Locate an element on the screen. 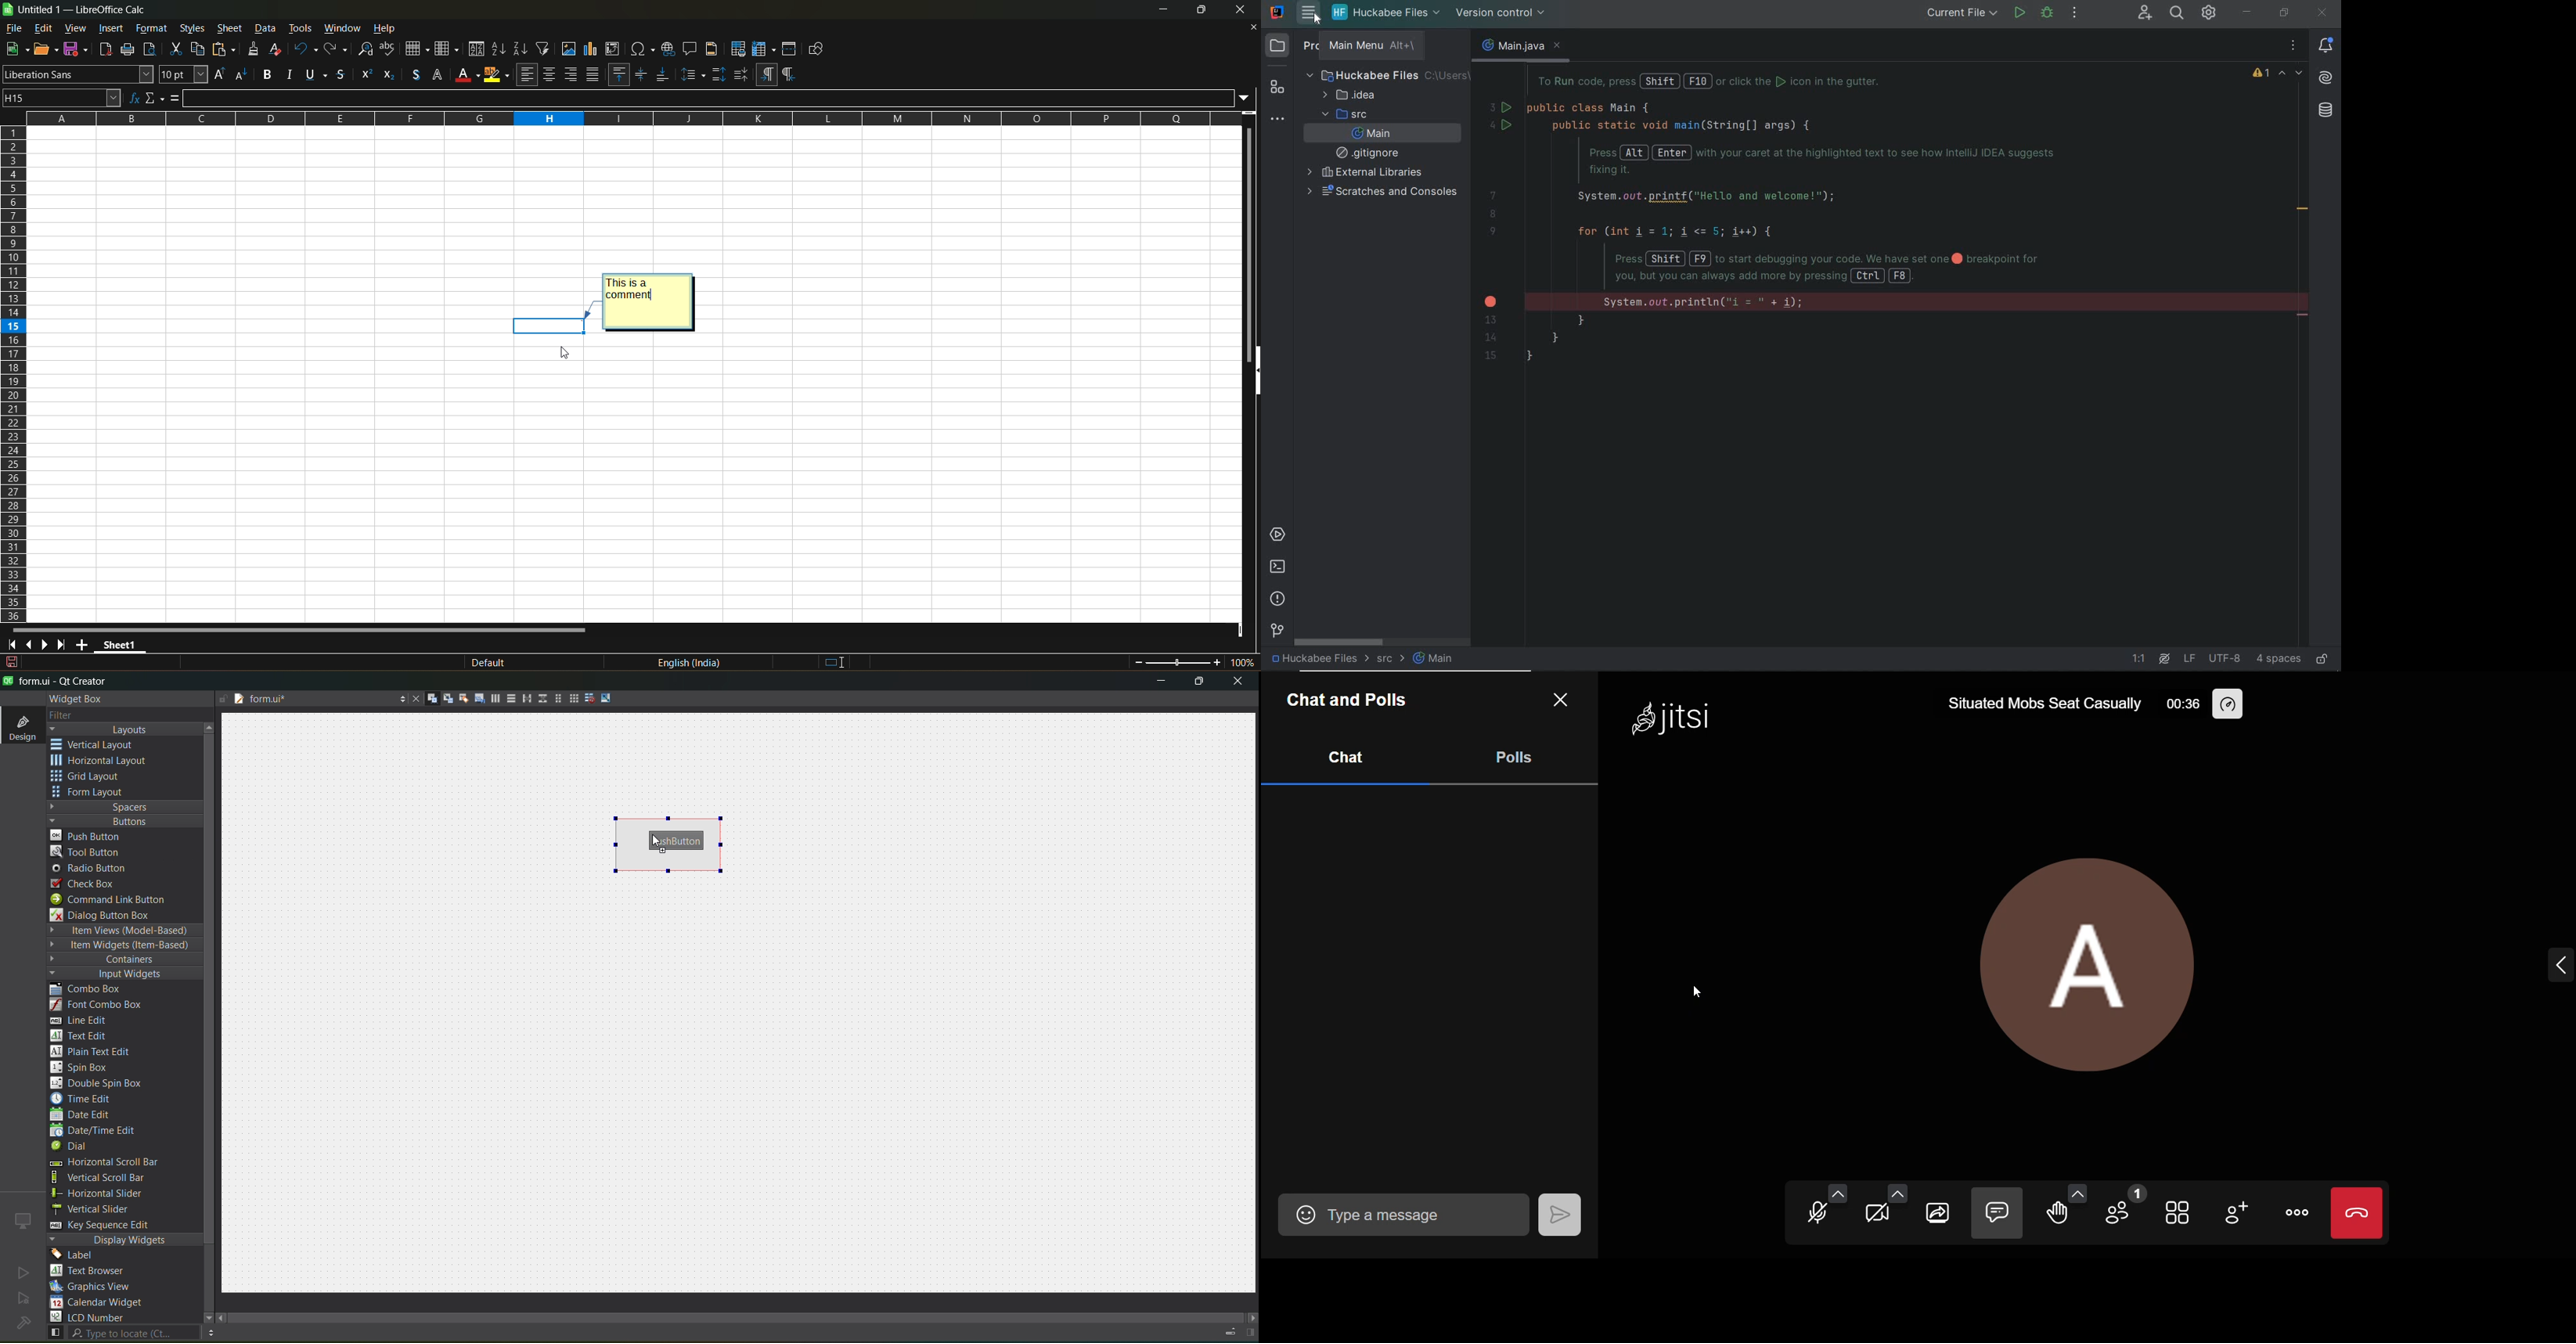  default is located at coordinates (484, 660).